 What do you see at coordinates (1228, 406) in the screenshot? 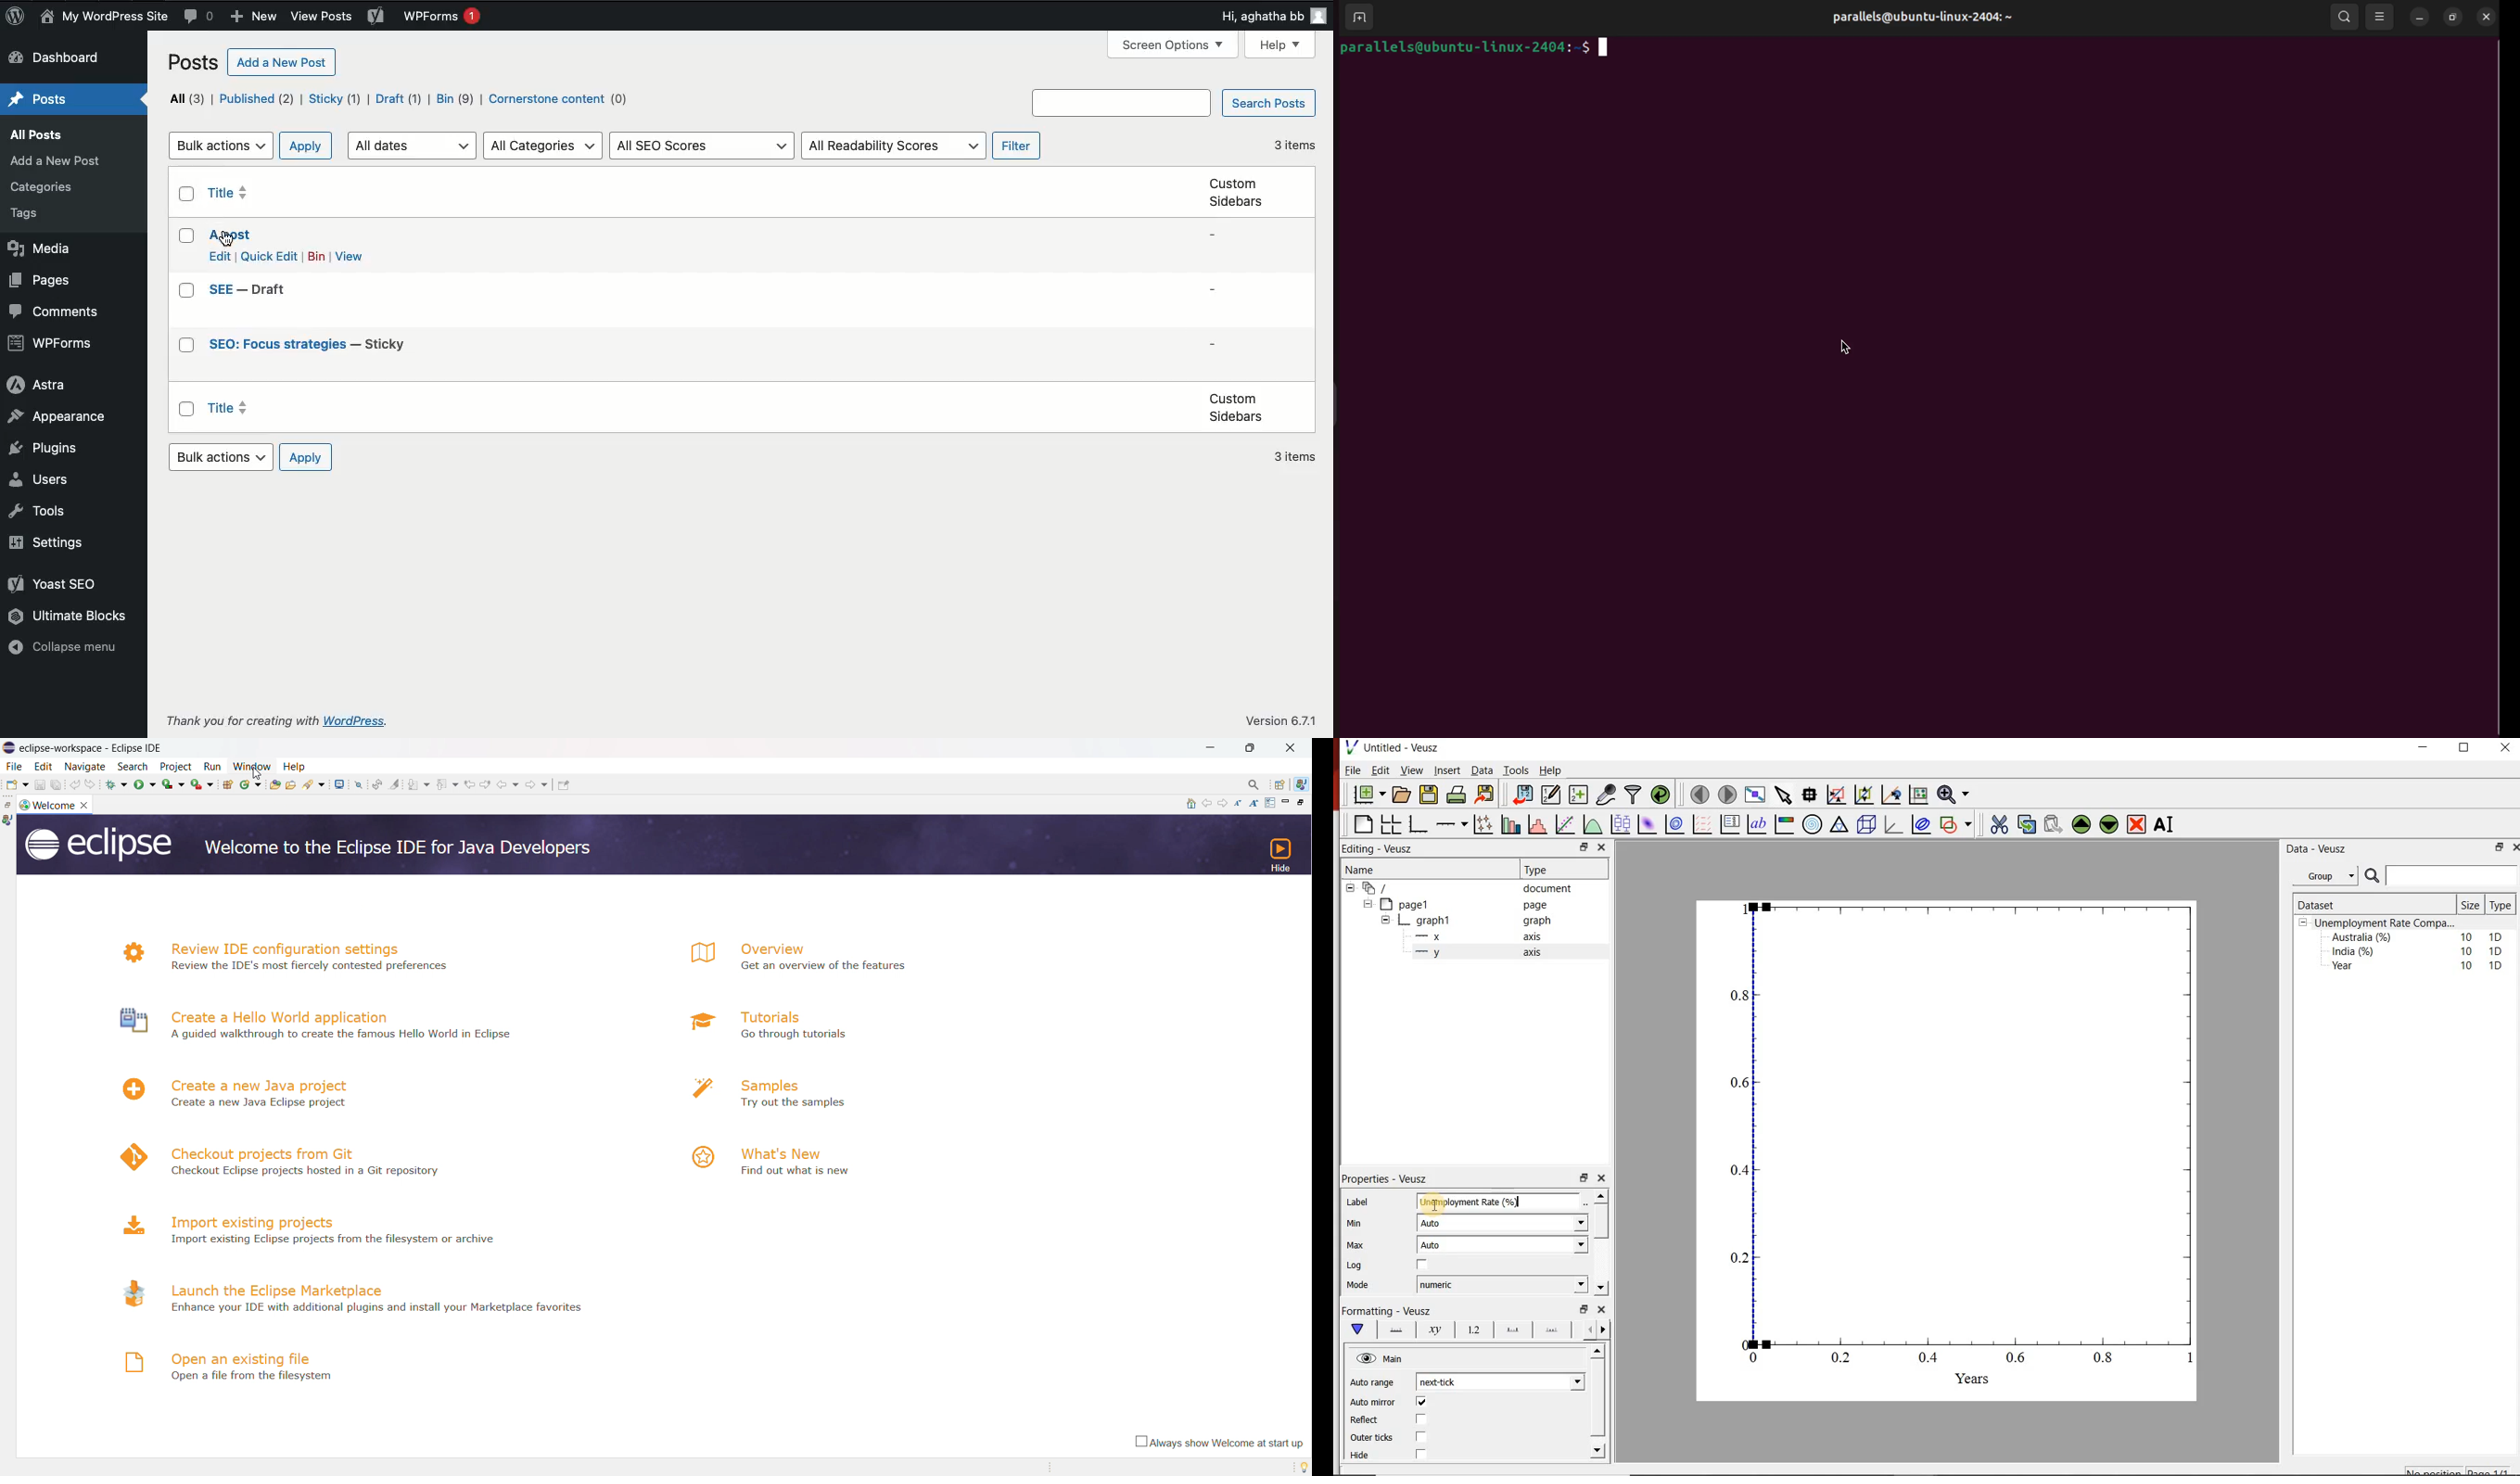
I see `Custom sidebars` at bounding box center [1228, 406].